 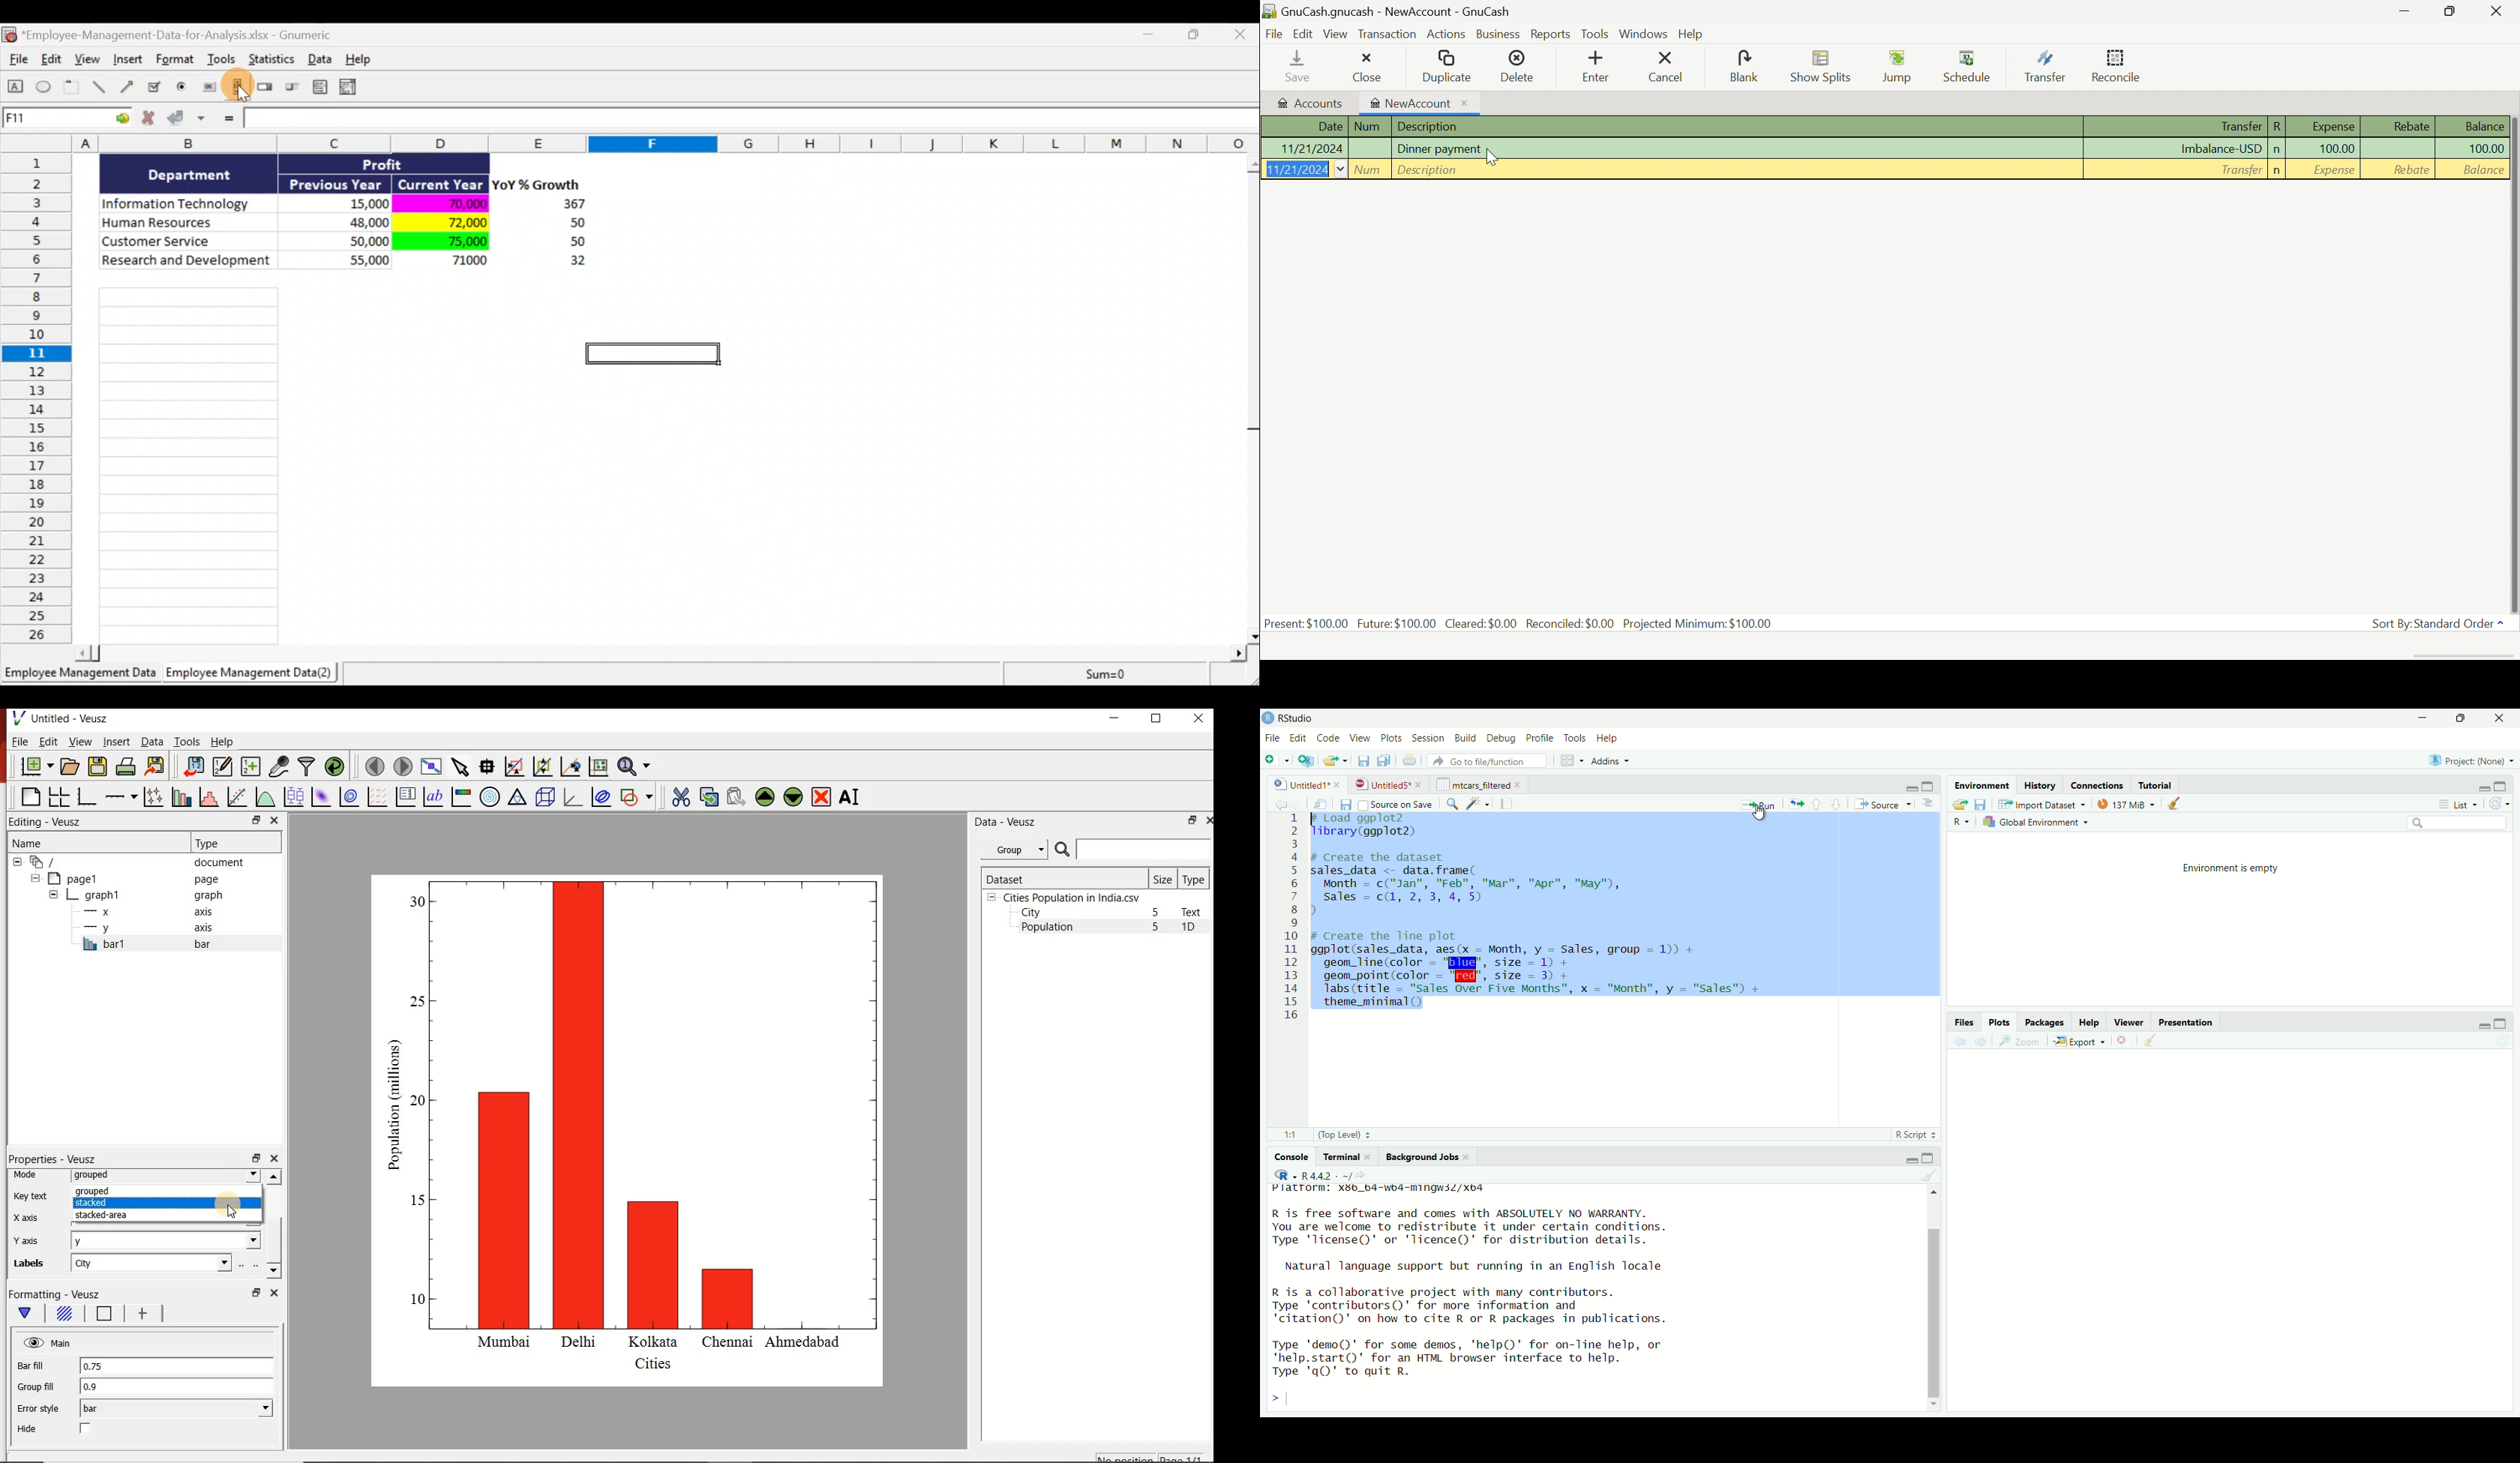 What do you see at coordinates (234, 843) in the screenshot?
I see `Type` at bounding box center [234, 843].